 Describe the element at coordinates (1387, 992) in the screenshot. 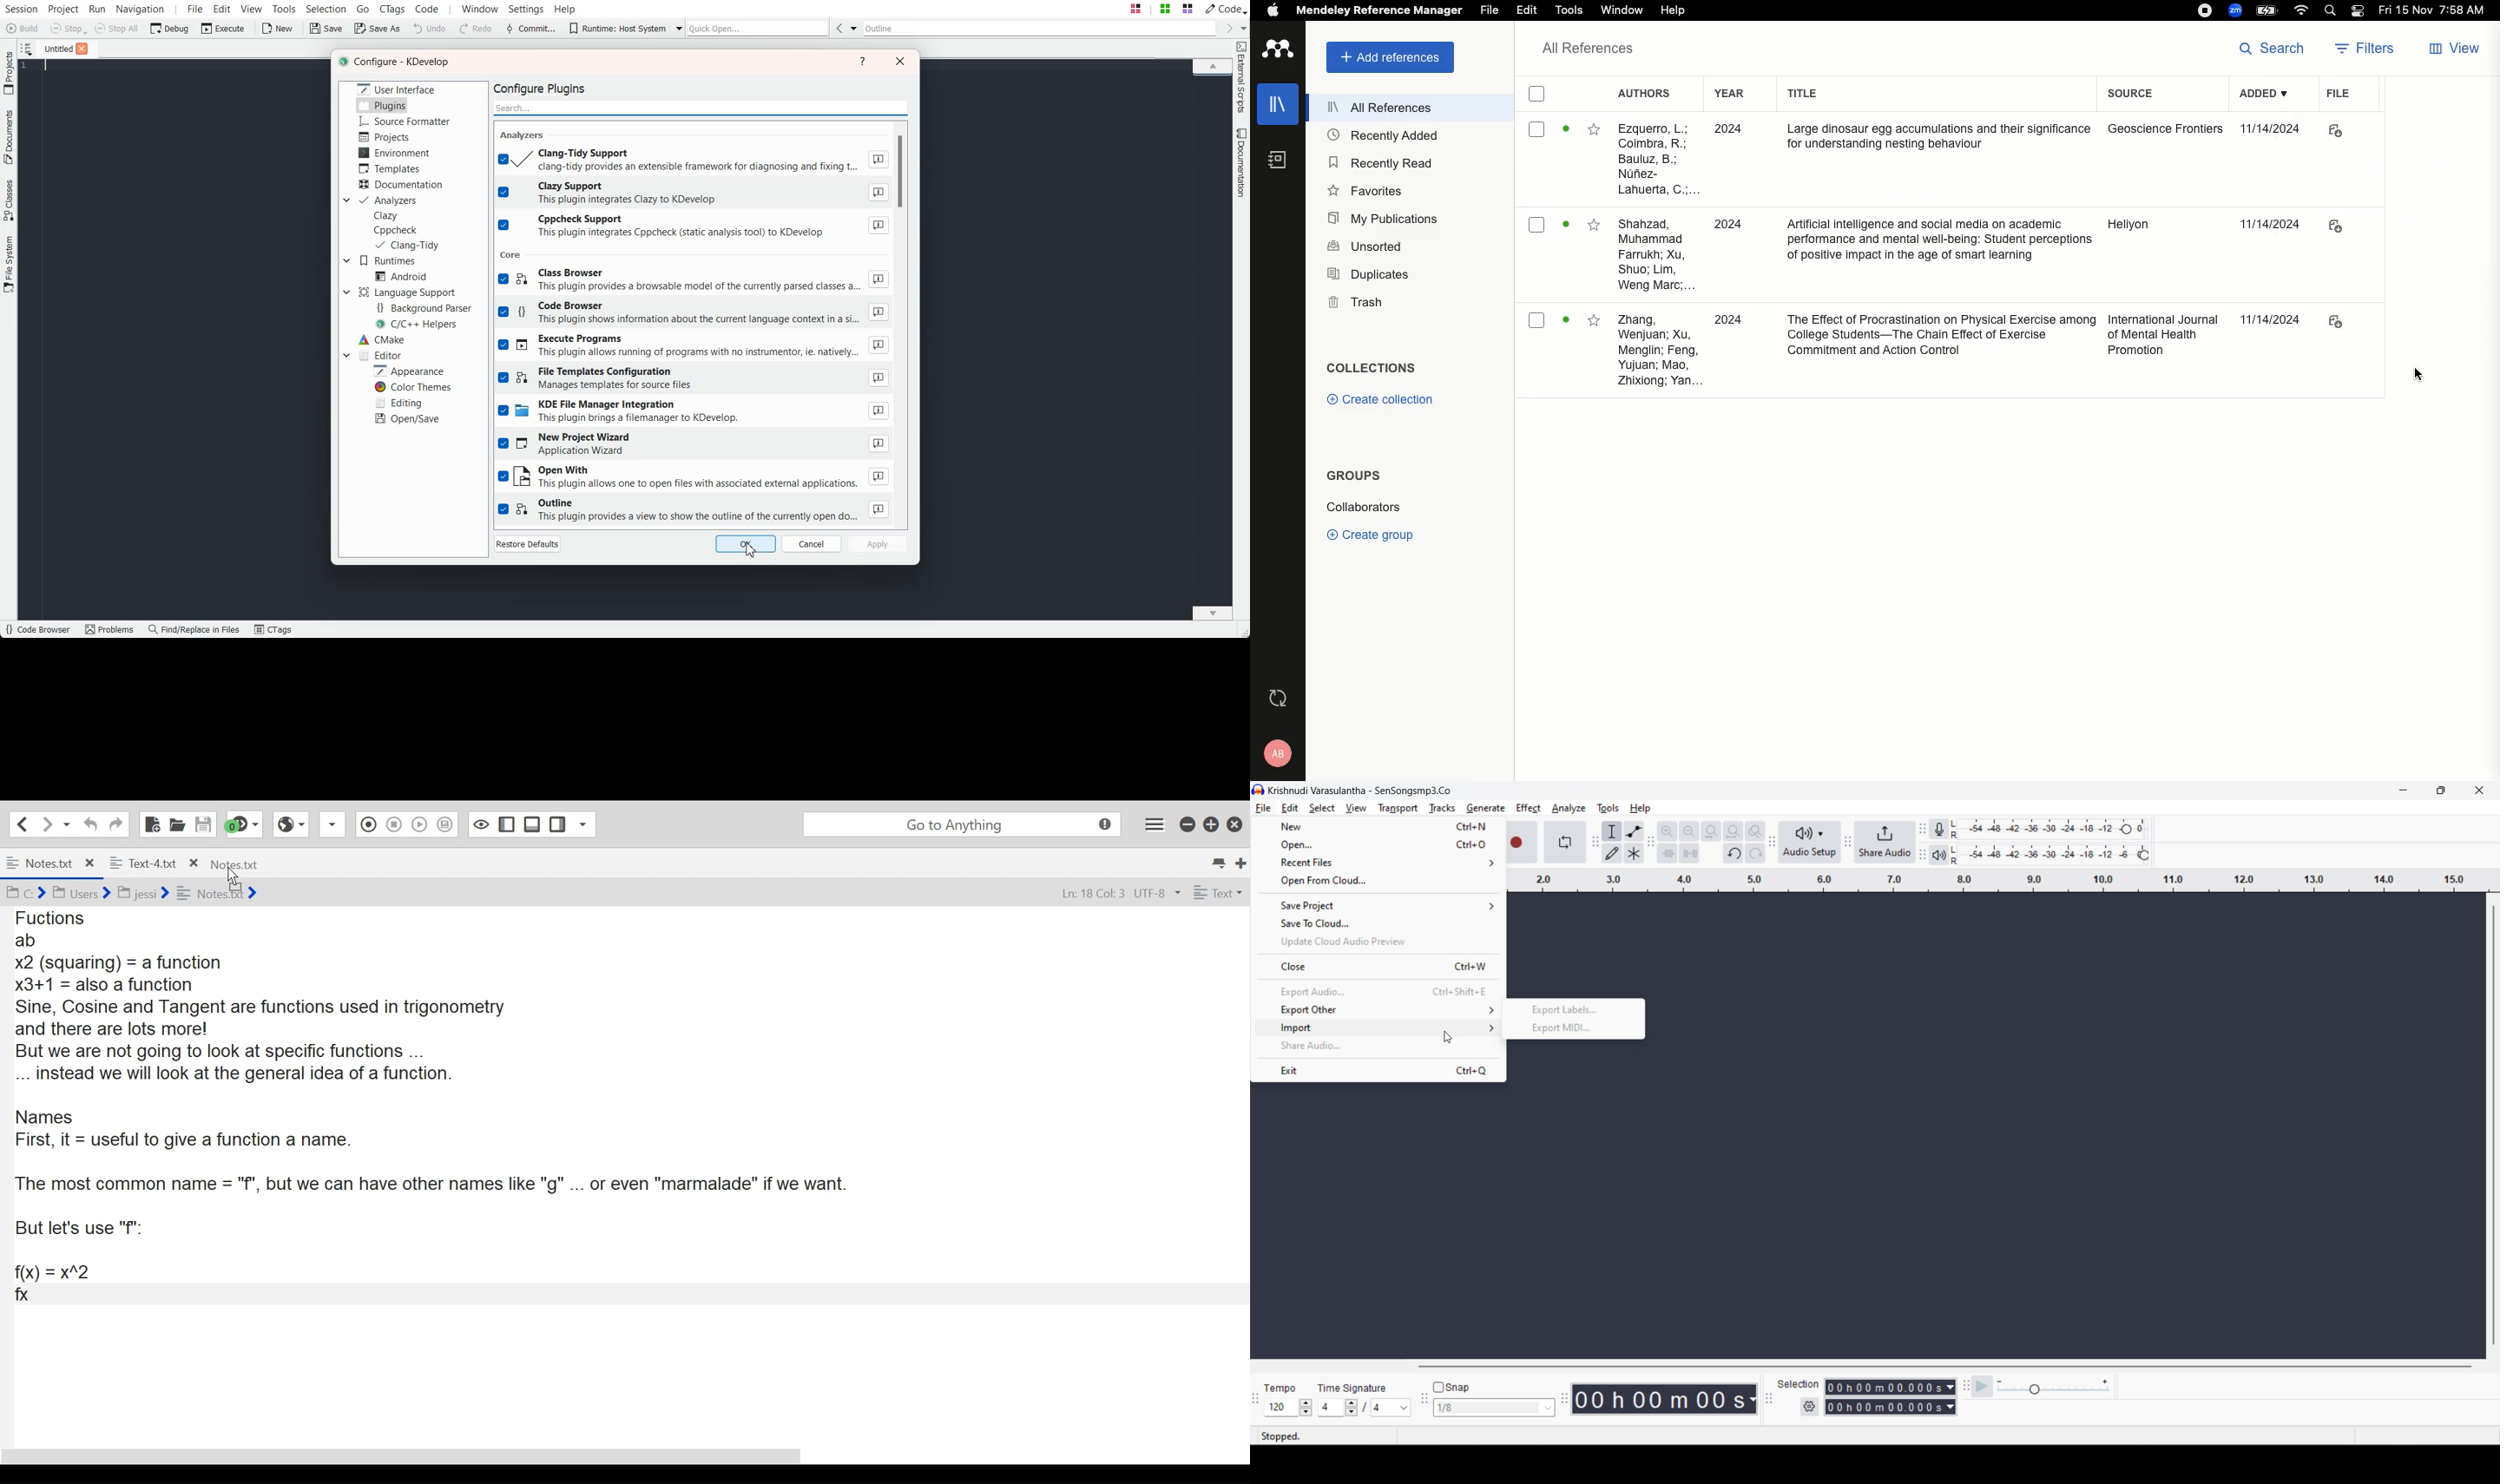

I see `export audio` at that location.